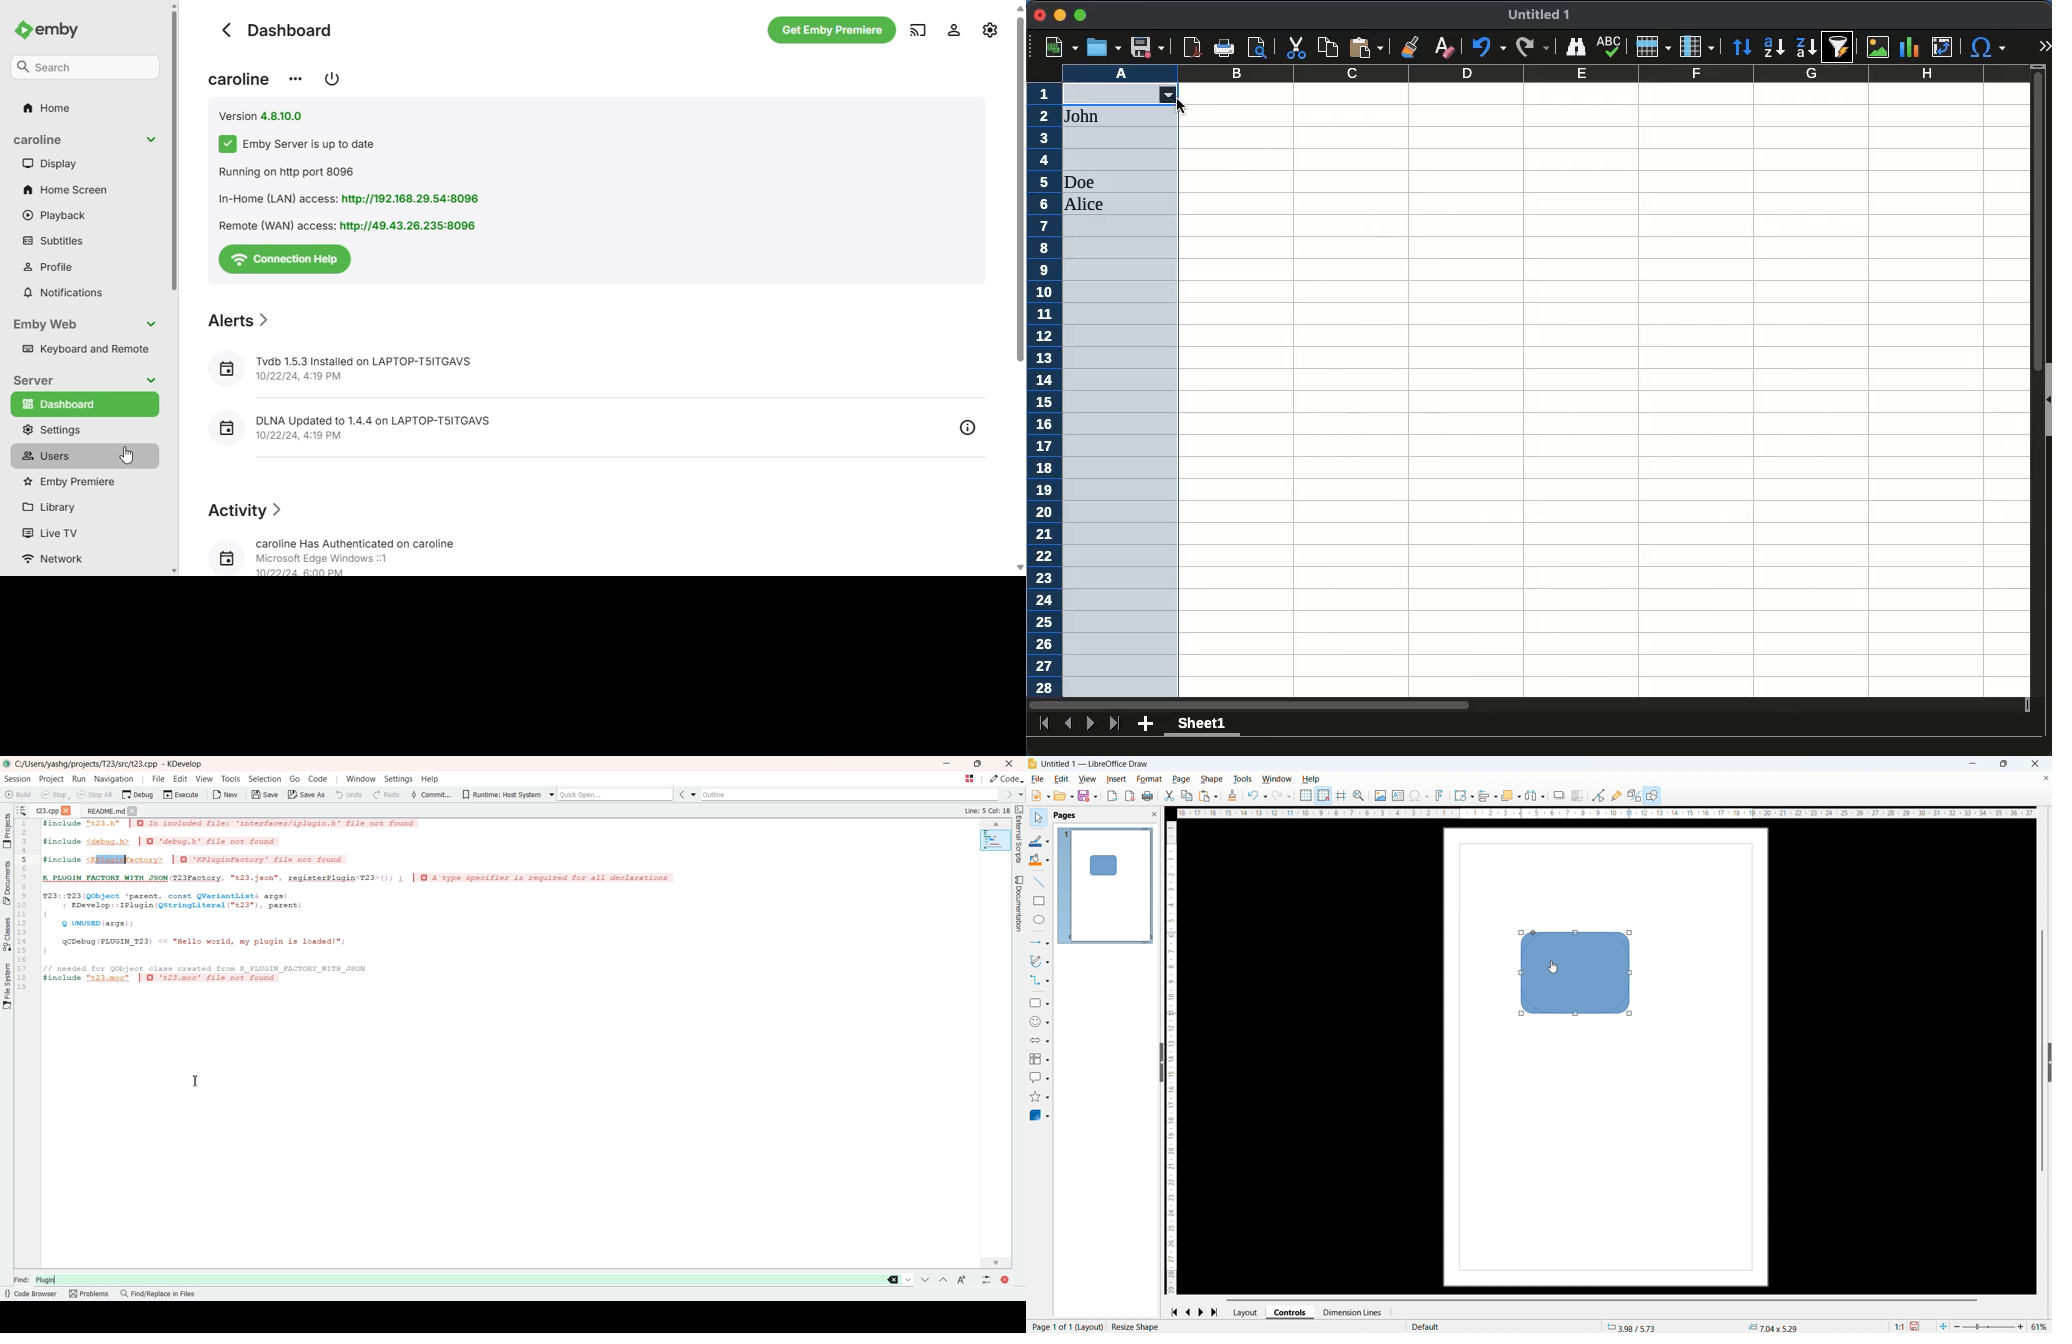  What do you see at coordinates (317, 778) in the screenshot?
I see `Code` at bounding box center [317, 778].